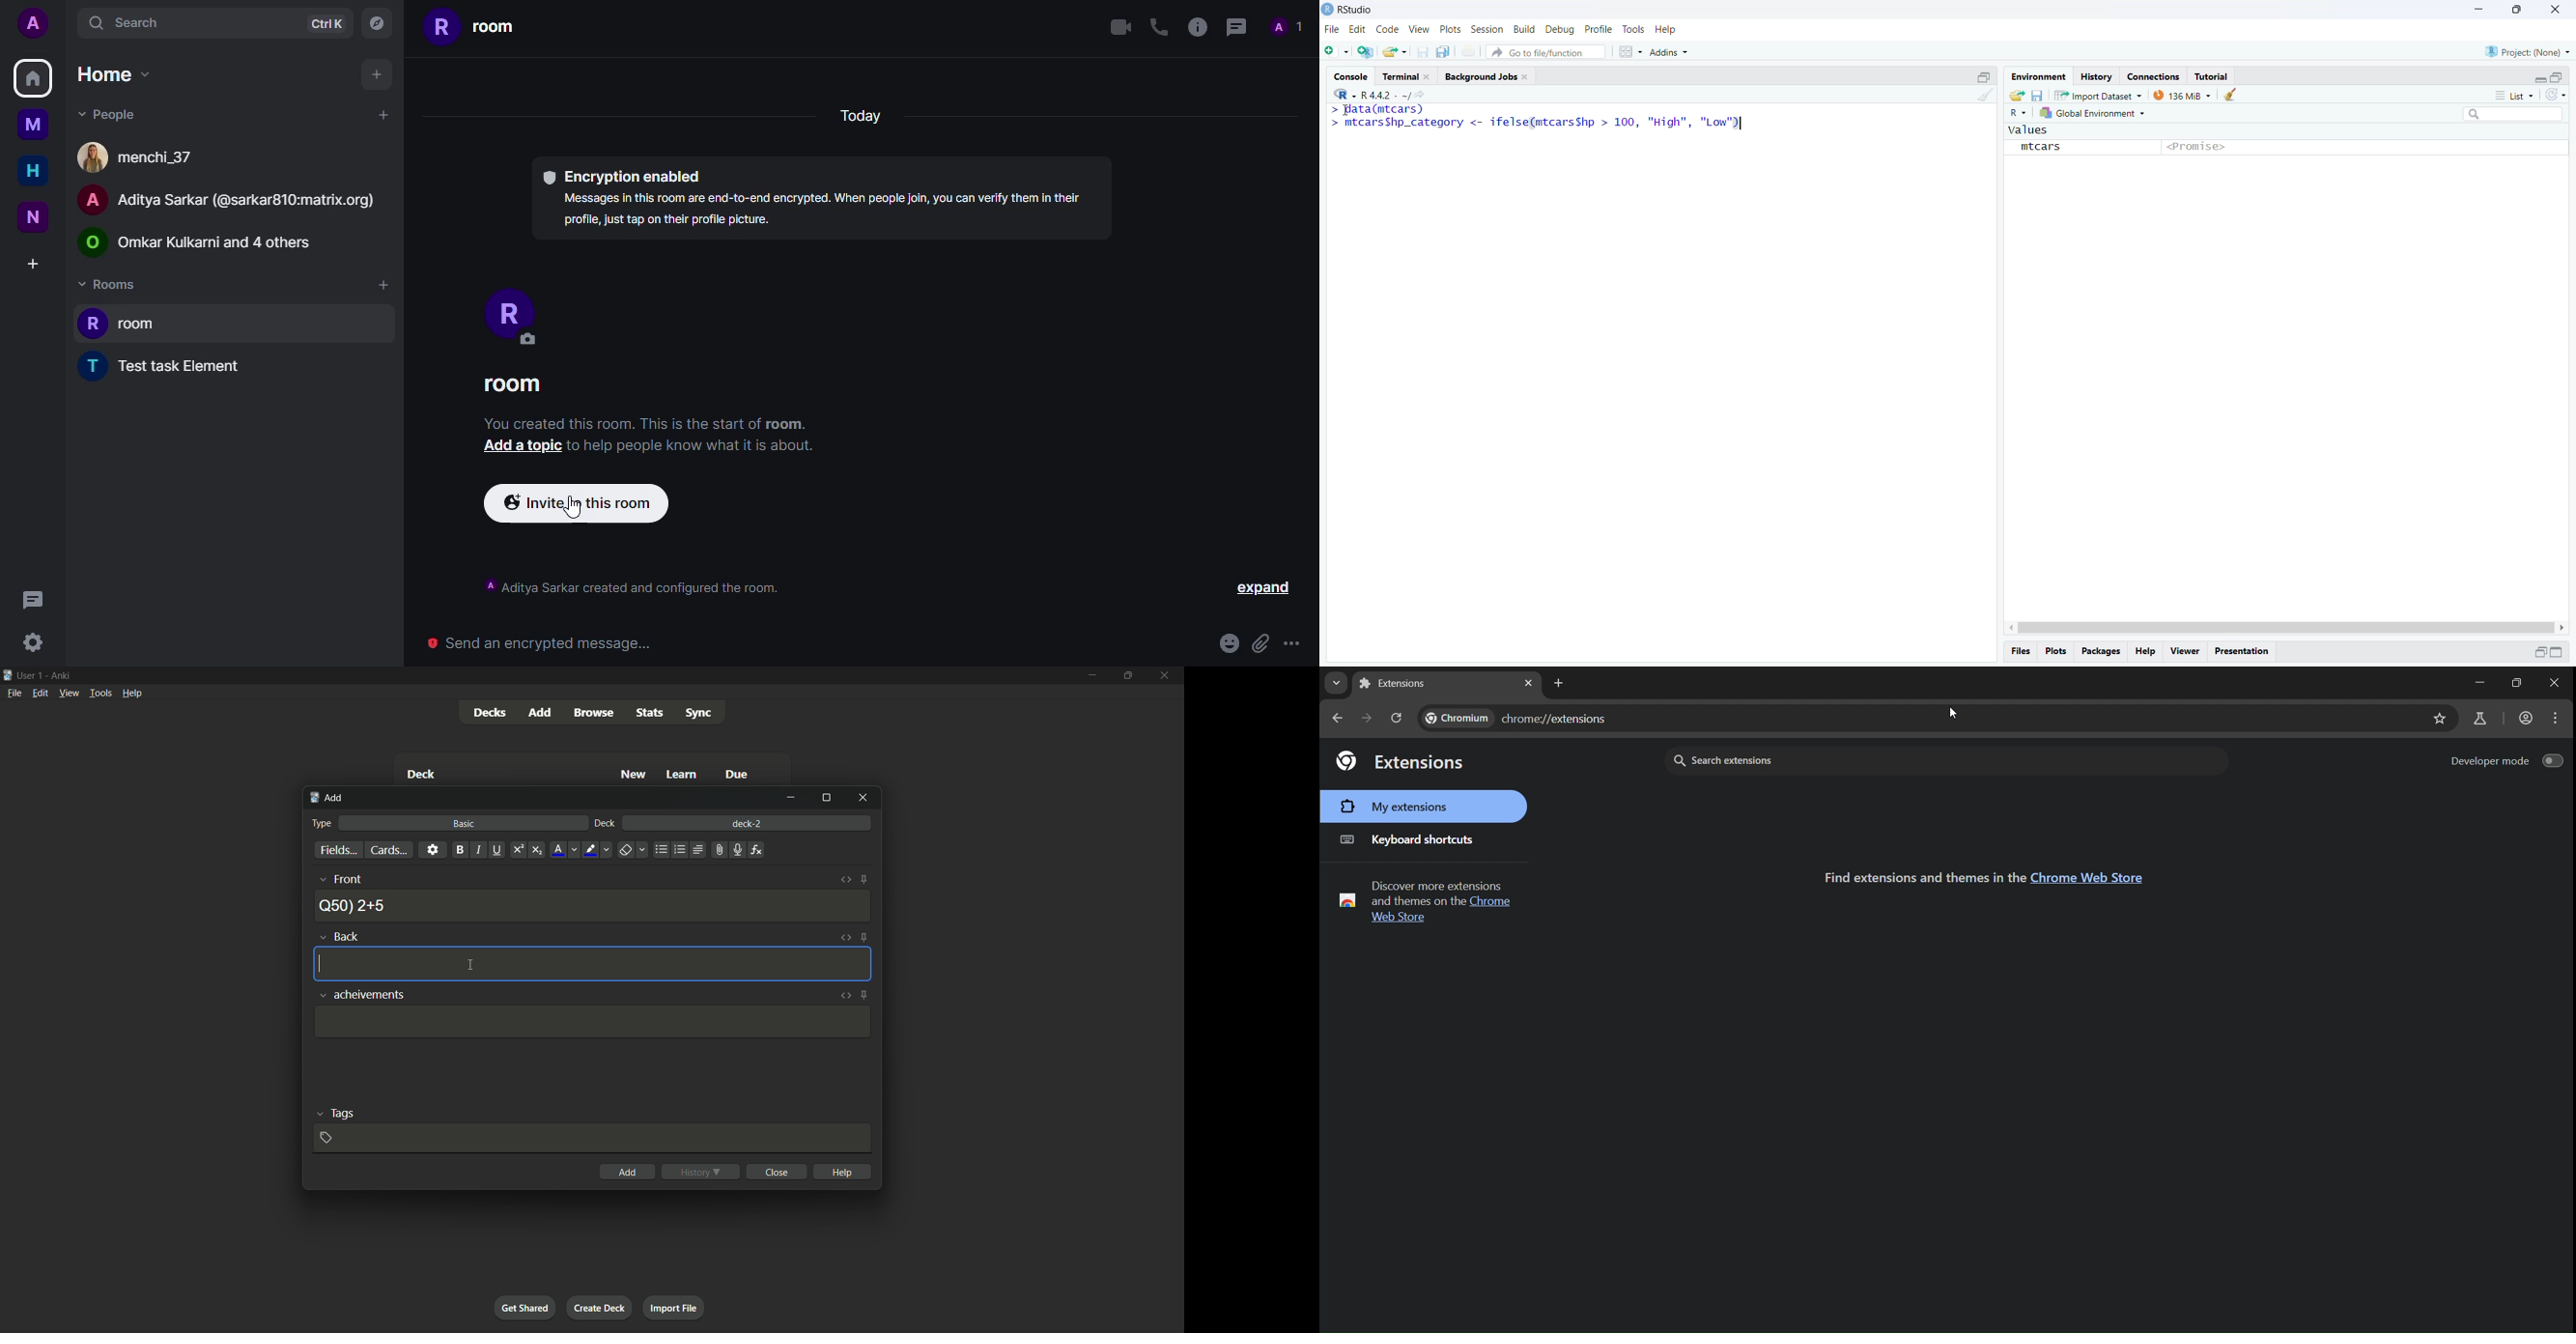  Describe the element at coordinates (635, 584) in the screenshot. I see `Aditya Sarkar created and configured the room.` at that location.